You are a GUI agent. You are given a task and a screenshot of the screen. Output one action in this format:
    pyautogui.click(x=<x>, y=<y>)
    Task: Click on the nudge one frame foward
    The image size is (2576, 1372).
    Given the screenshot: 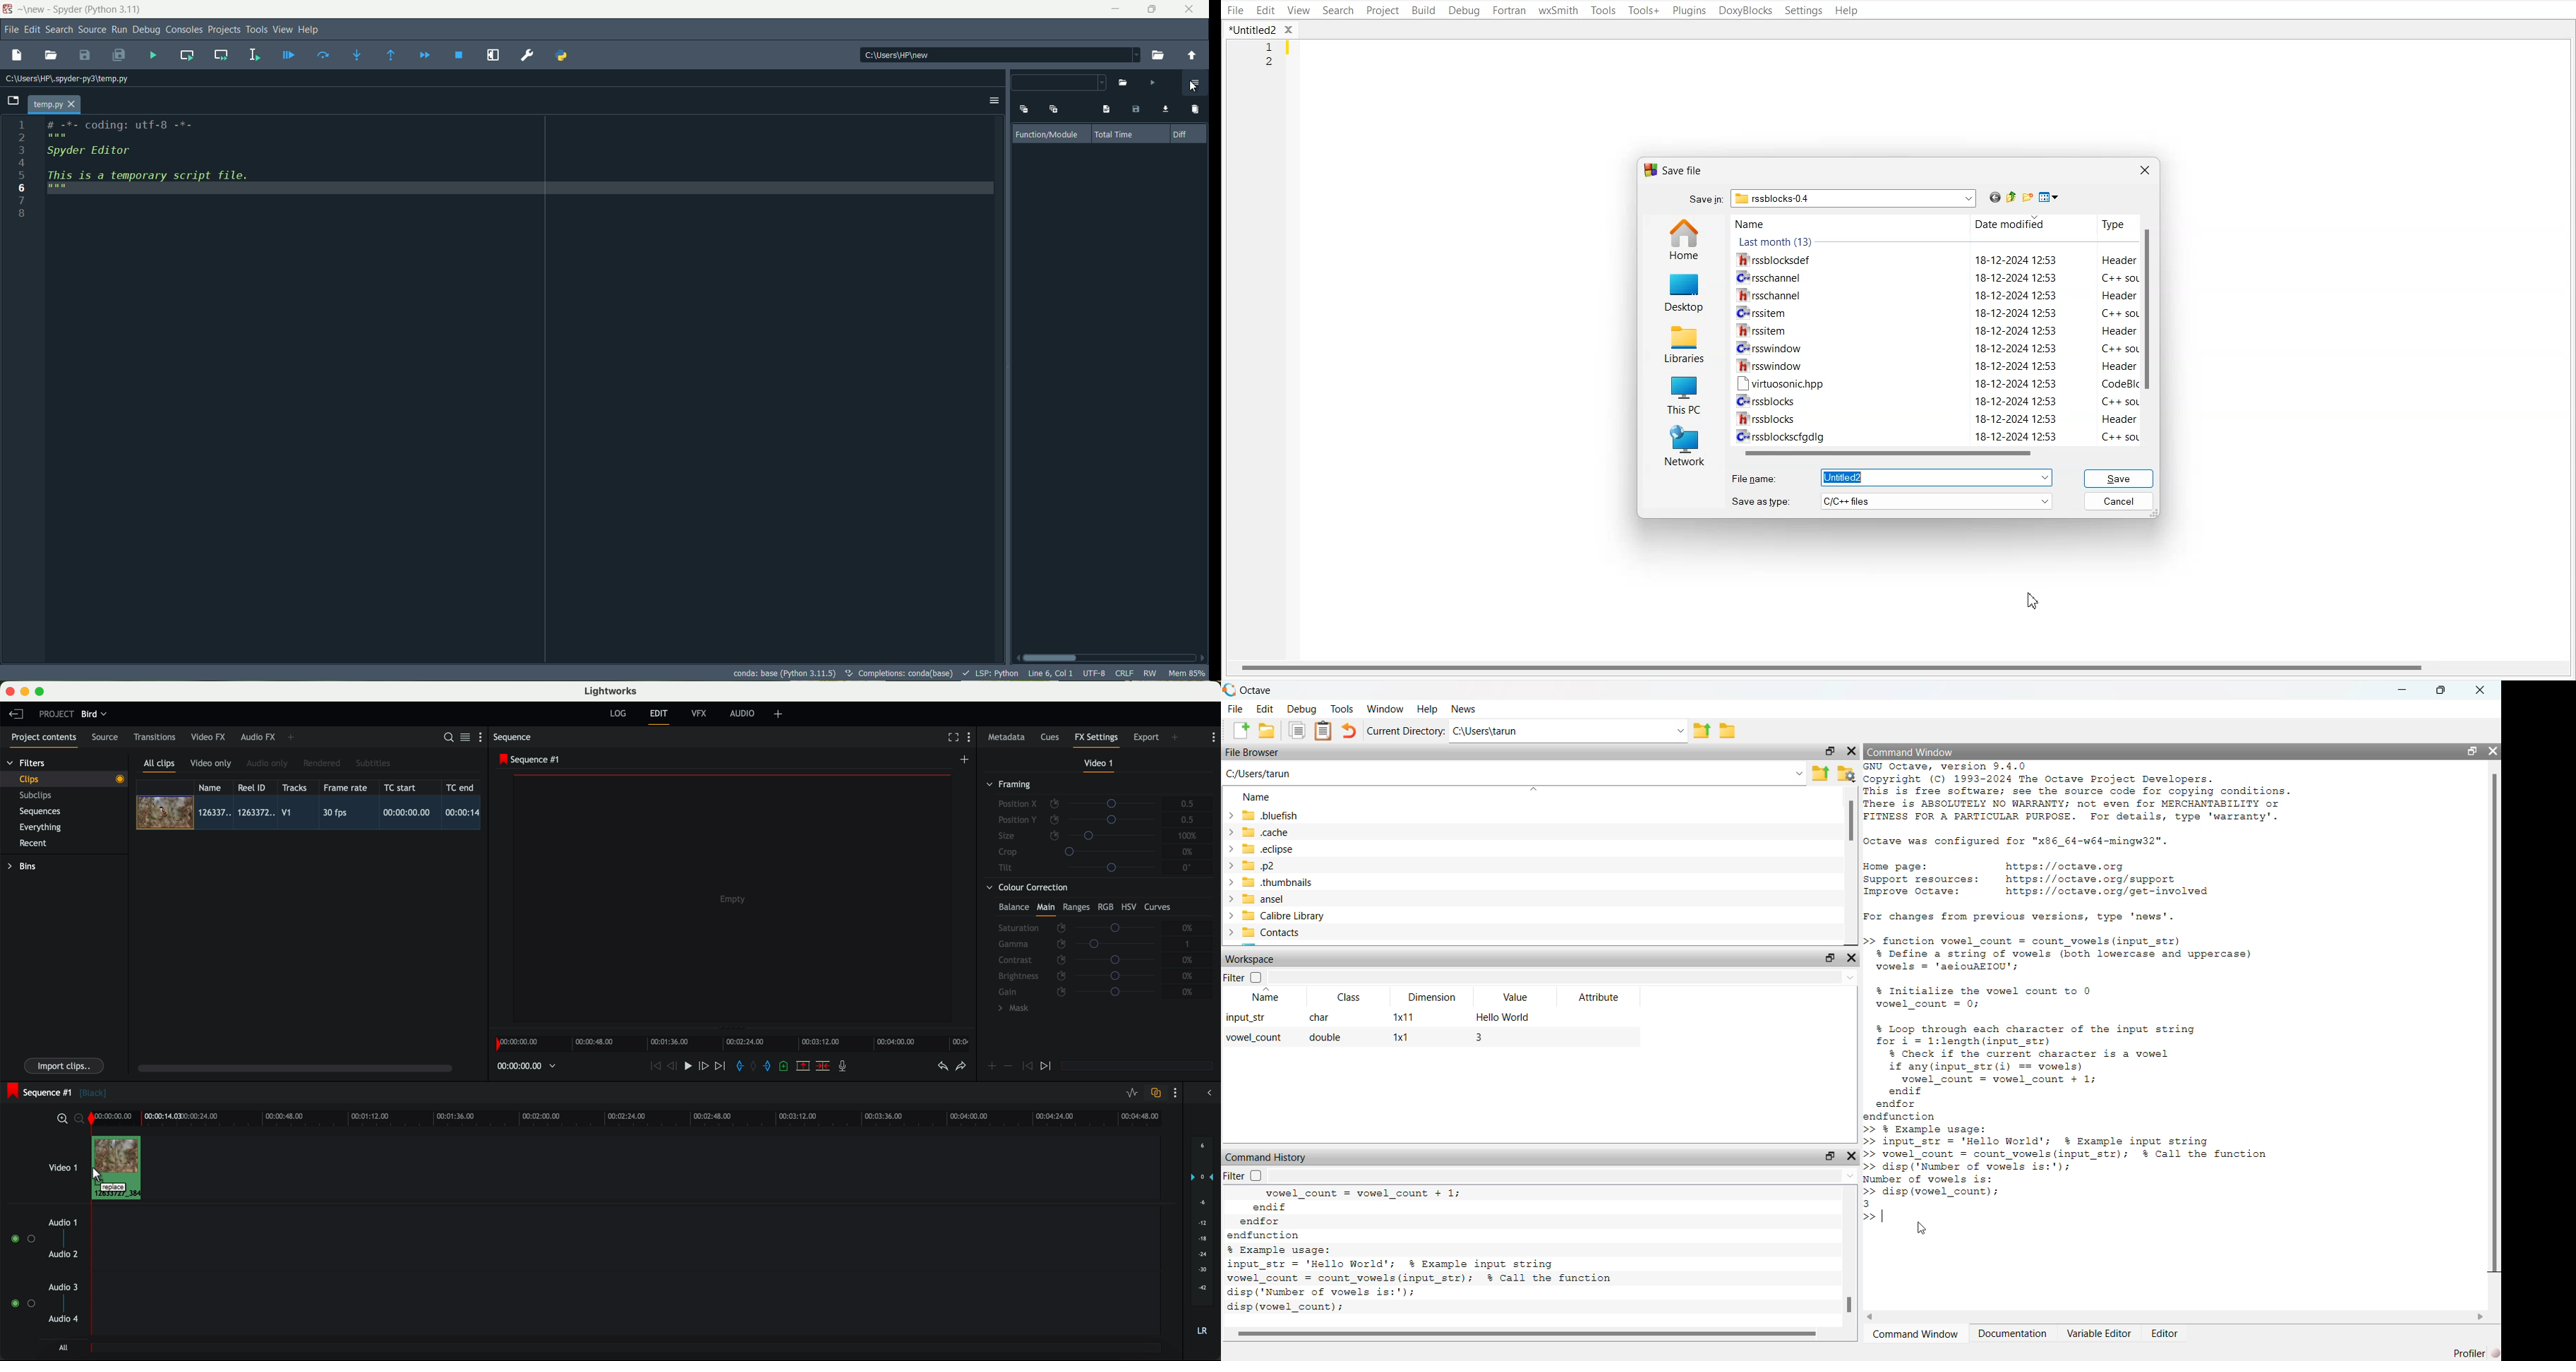 What is the action you would take?
    pyautogui.click(x=705, y=1067)
    